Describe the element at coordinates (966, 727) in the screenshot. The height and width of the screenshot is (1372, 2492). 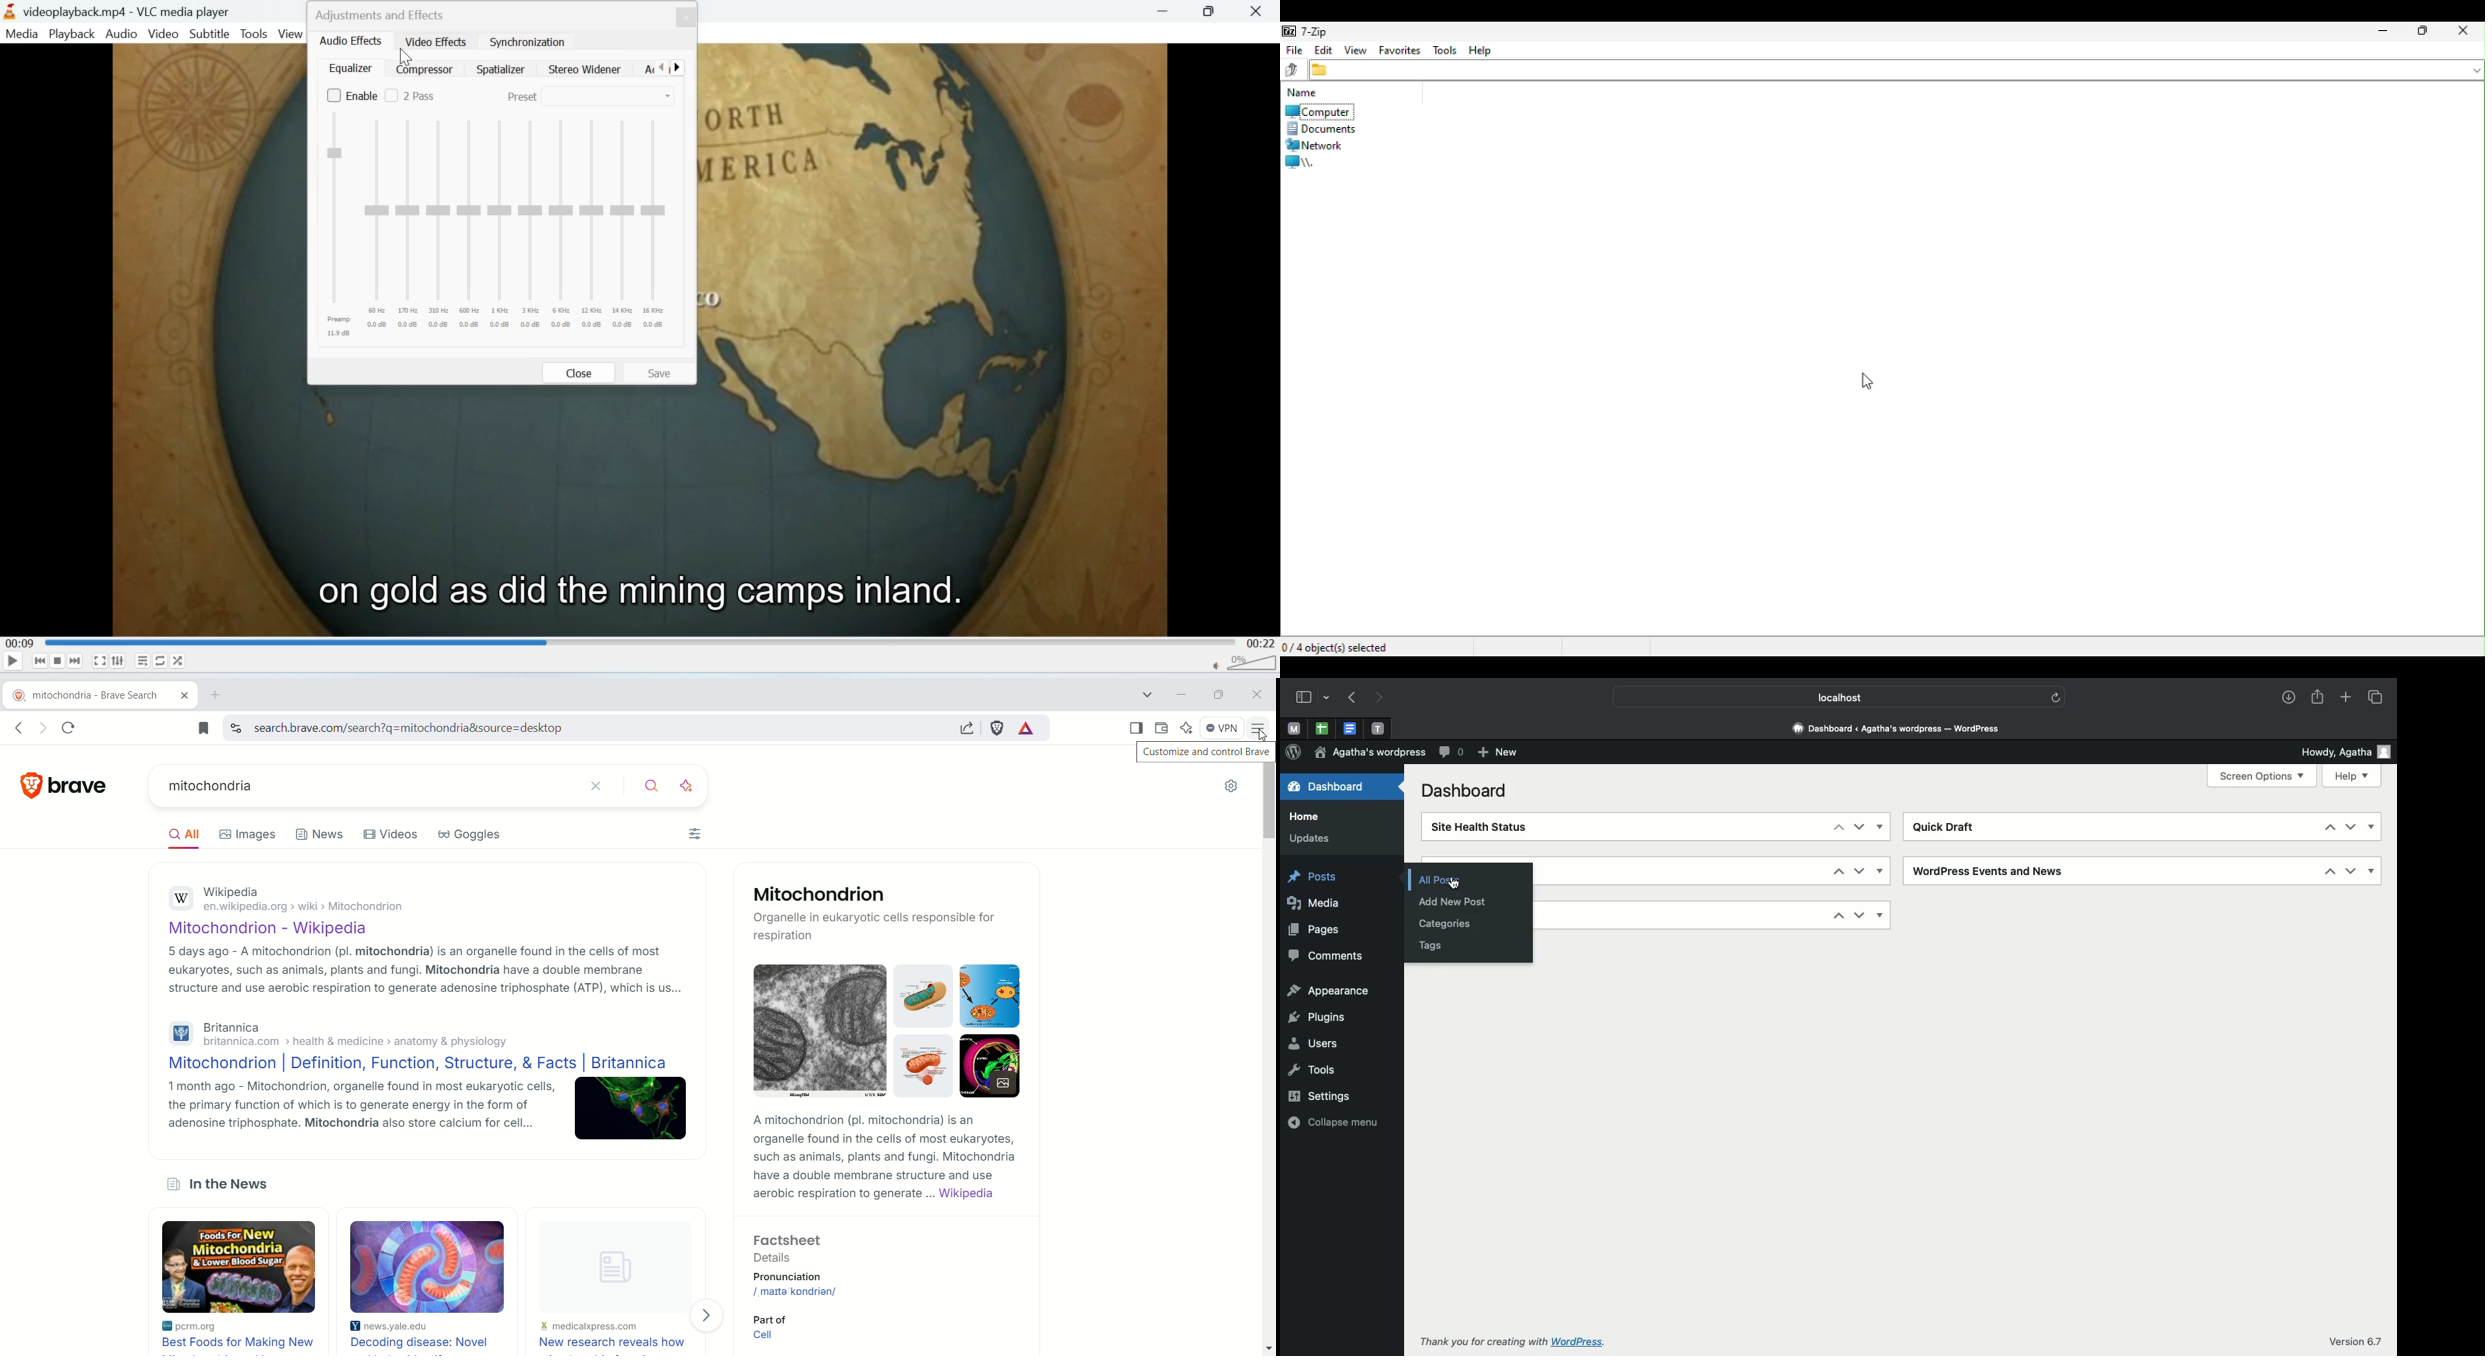
I see `share this page` at that location.